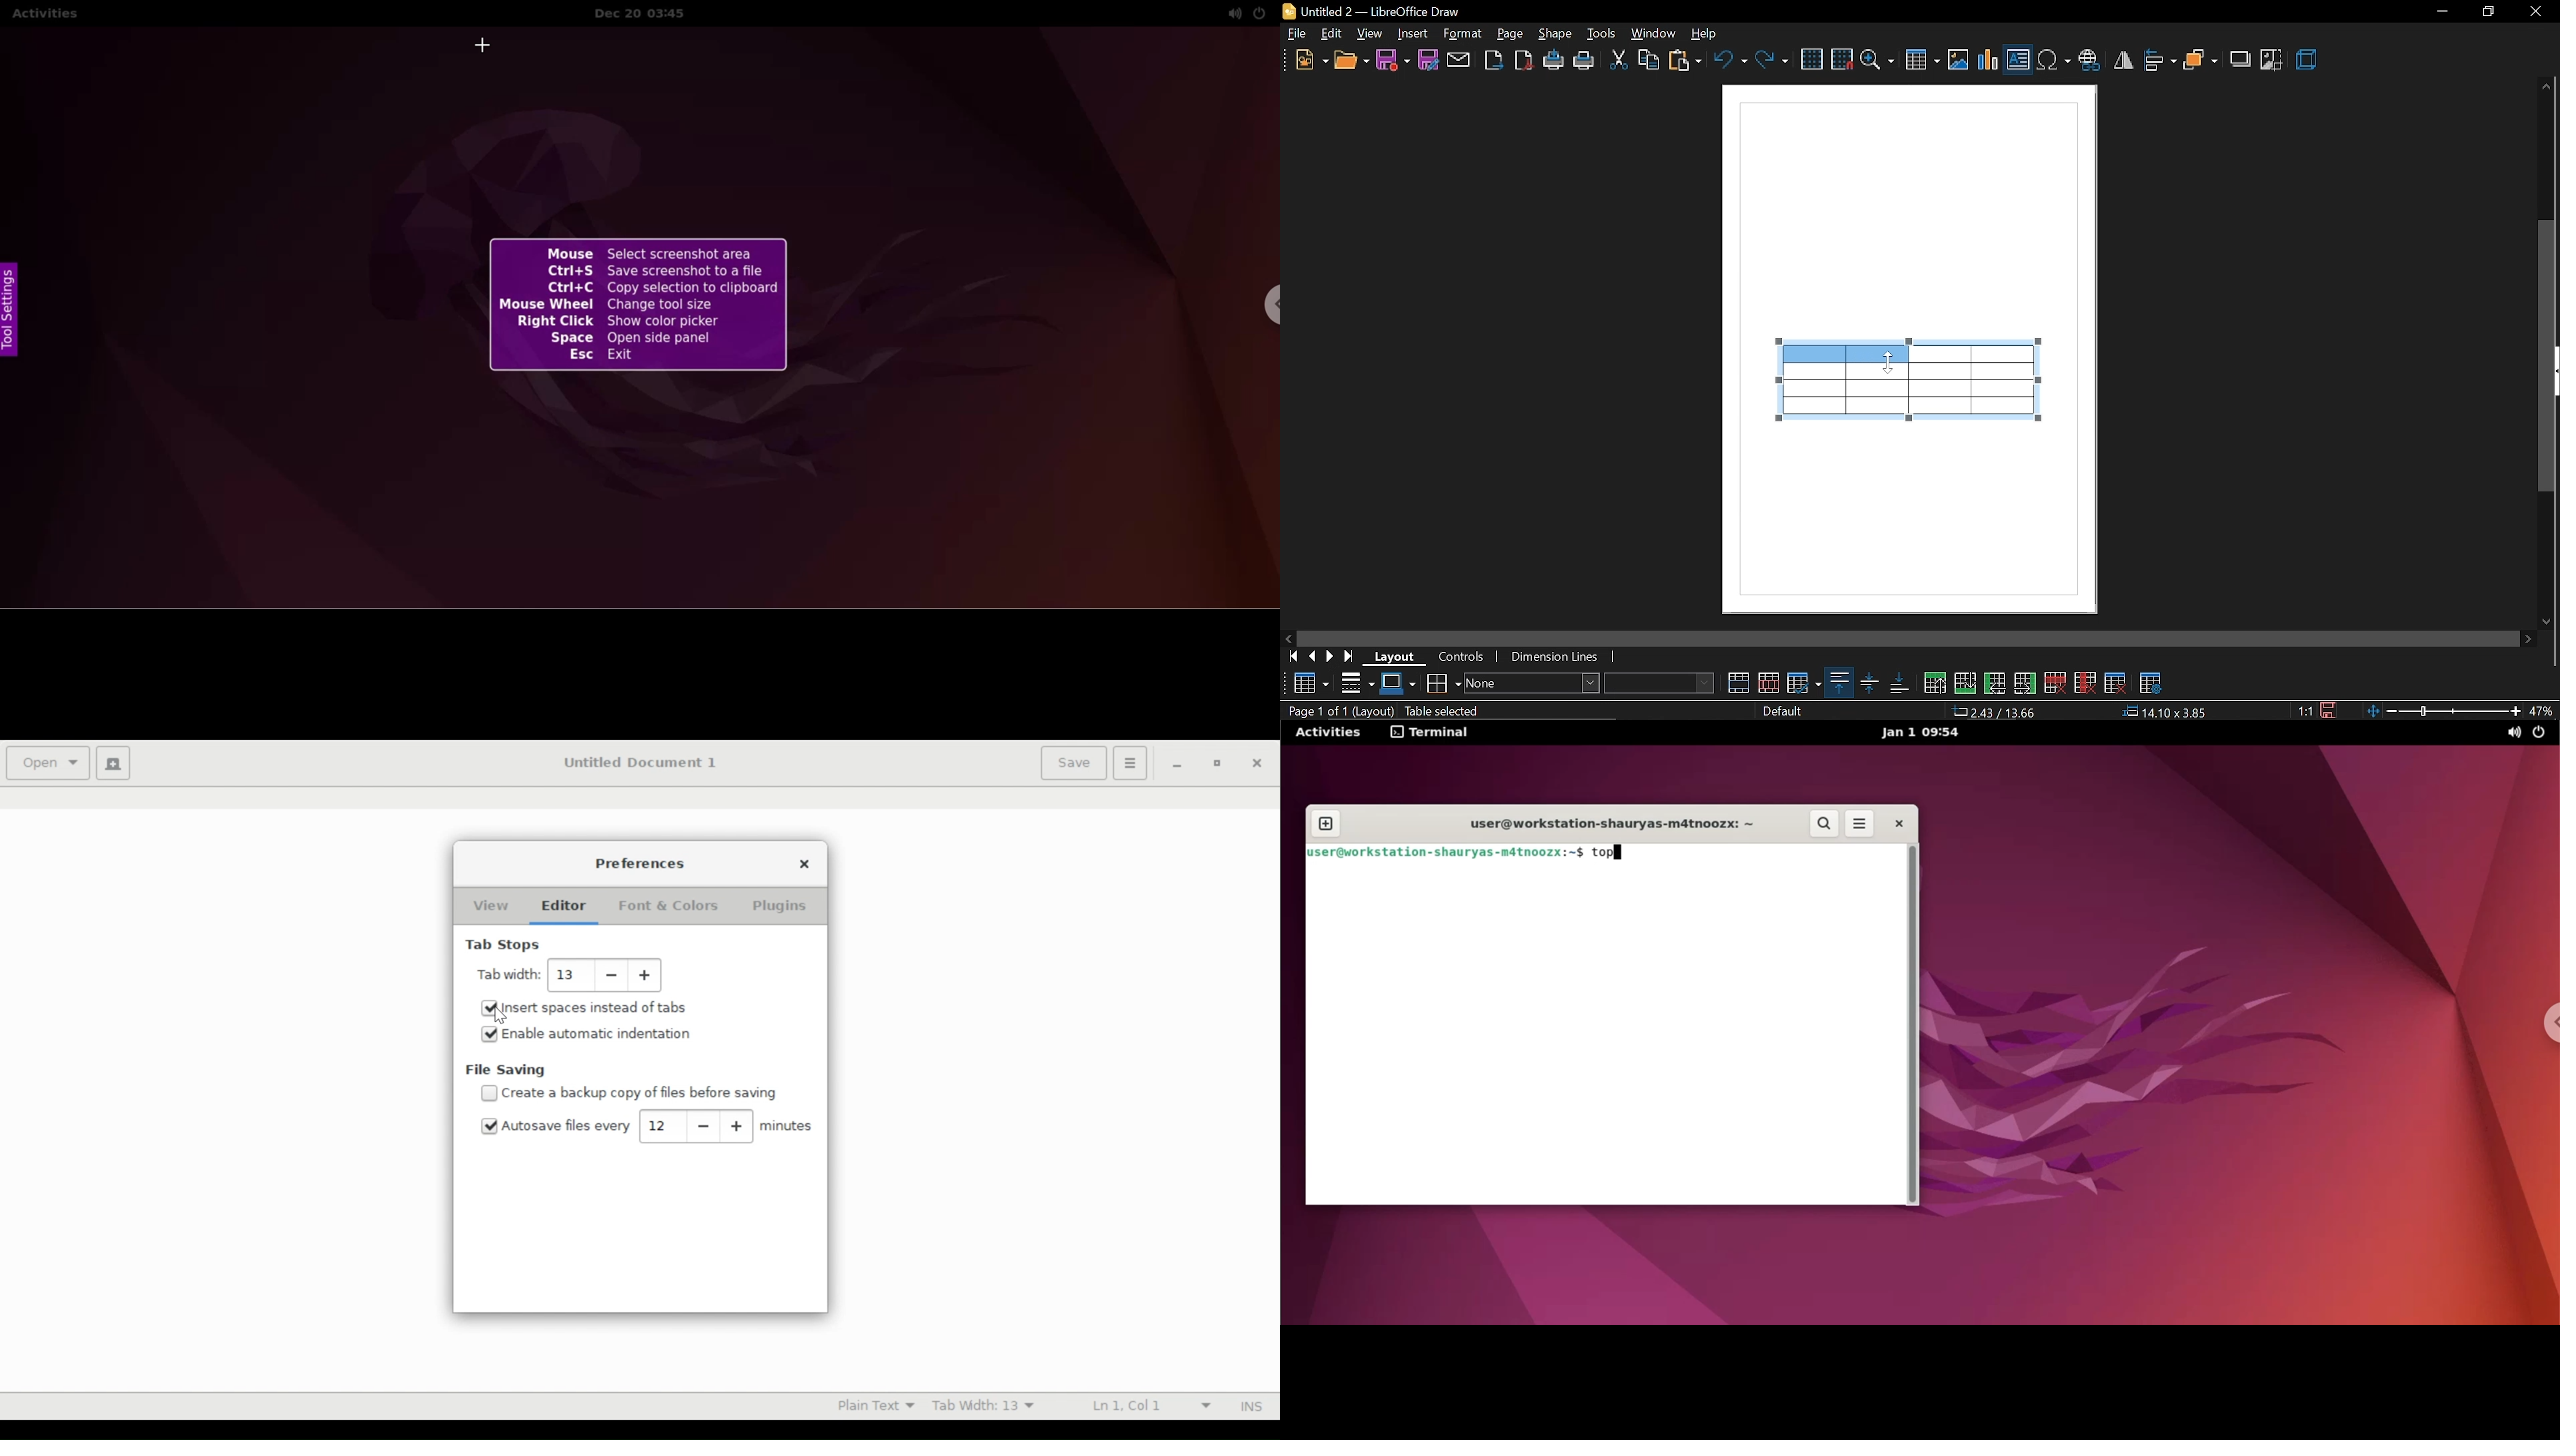  What do you see at coordinates (2534, 14) in the screenshot?
I see `close` at bounding box center [2534, 14].